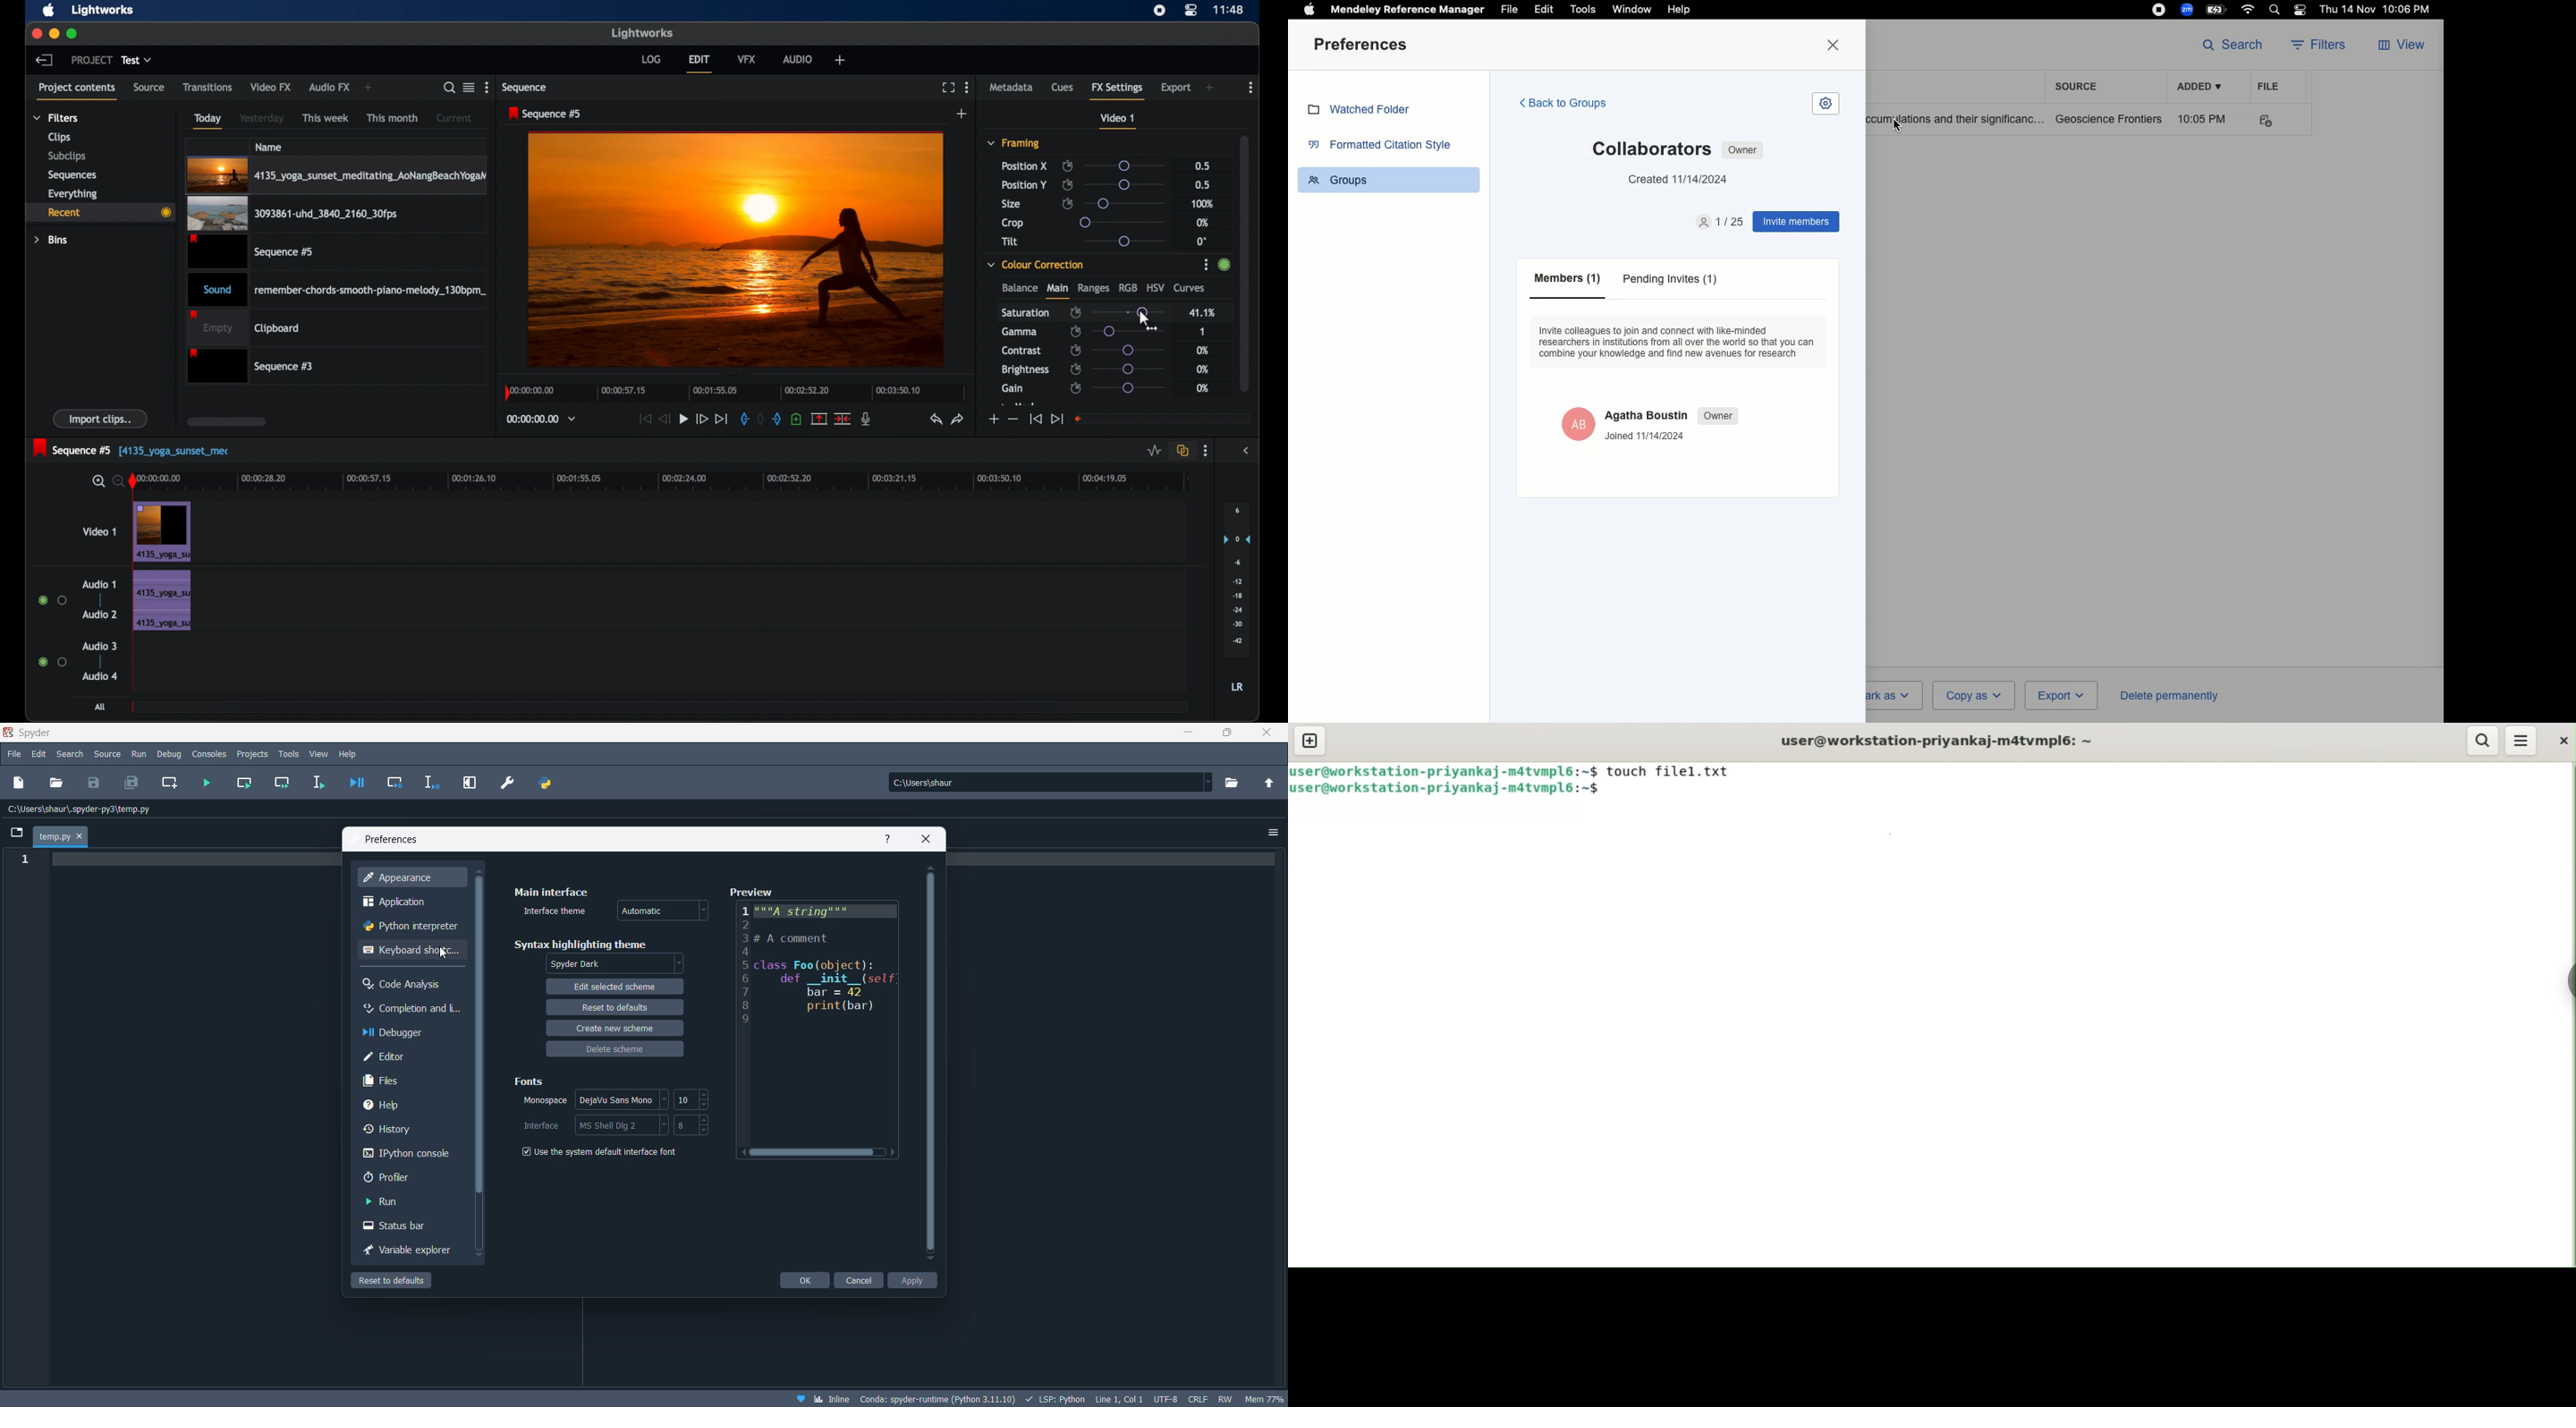 The width and height of the screenshot is (2576, 1428). I want to click on working directory, so click(1236, 783).